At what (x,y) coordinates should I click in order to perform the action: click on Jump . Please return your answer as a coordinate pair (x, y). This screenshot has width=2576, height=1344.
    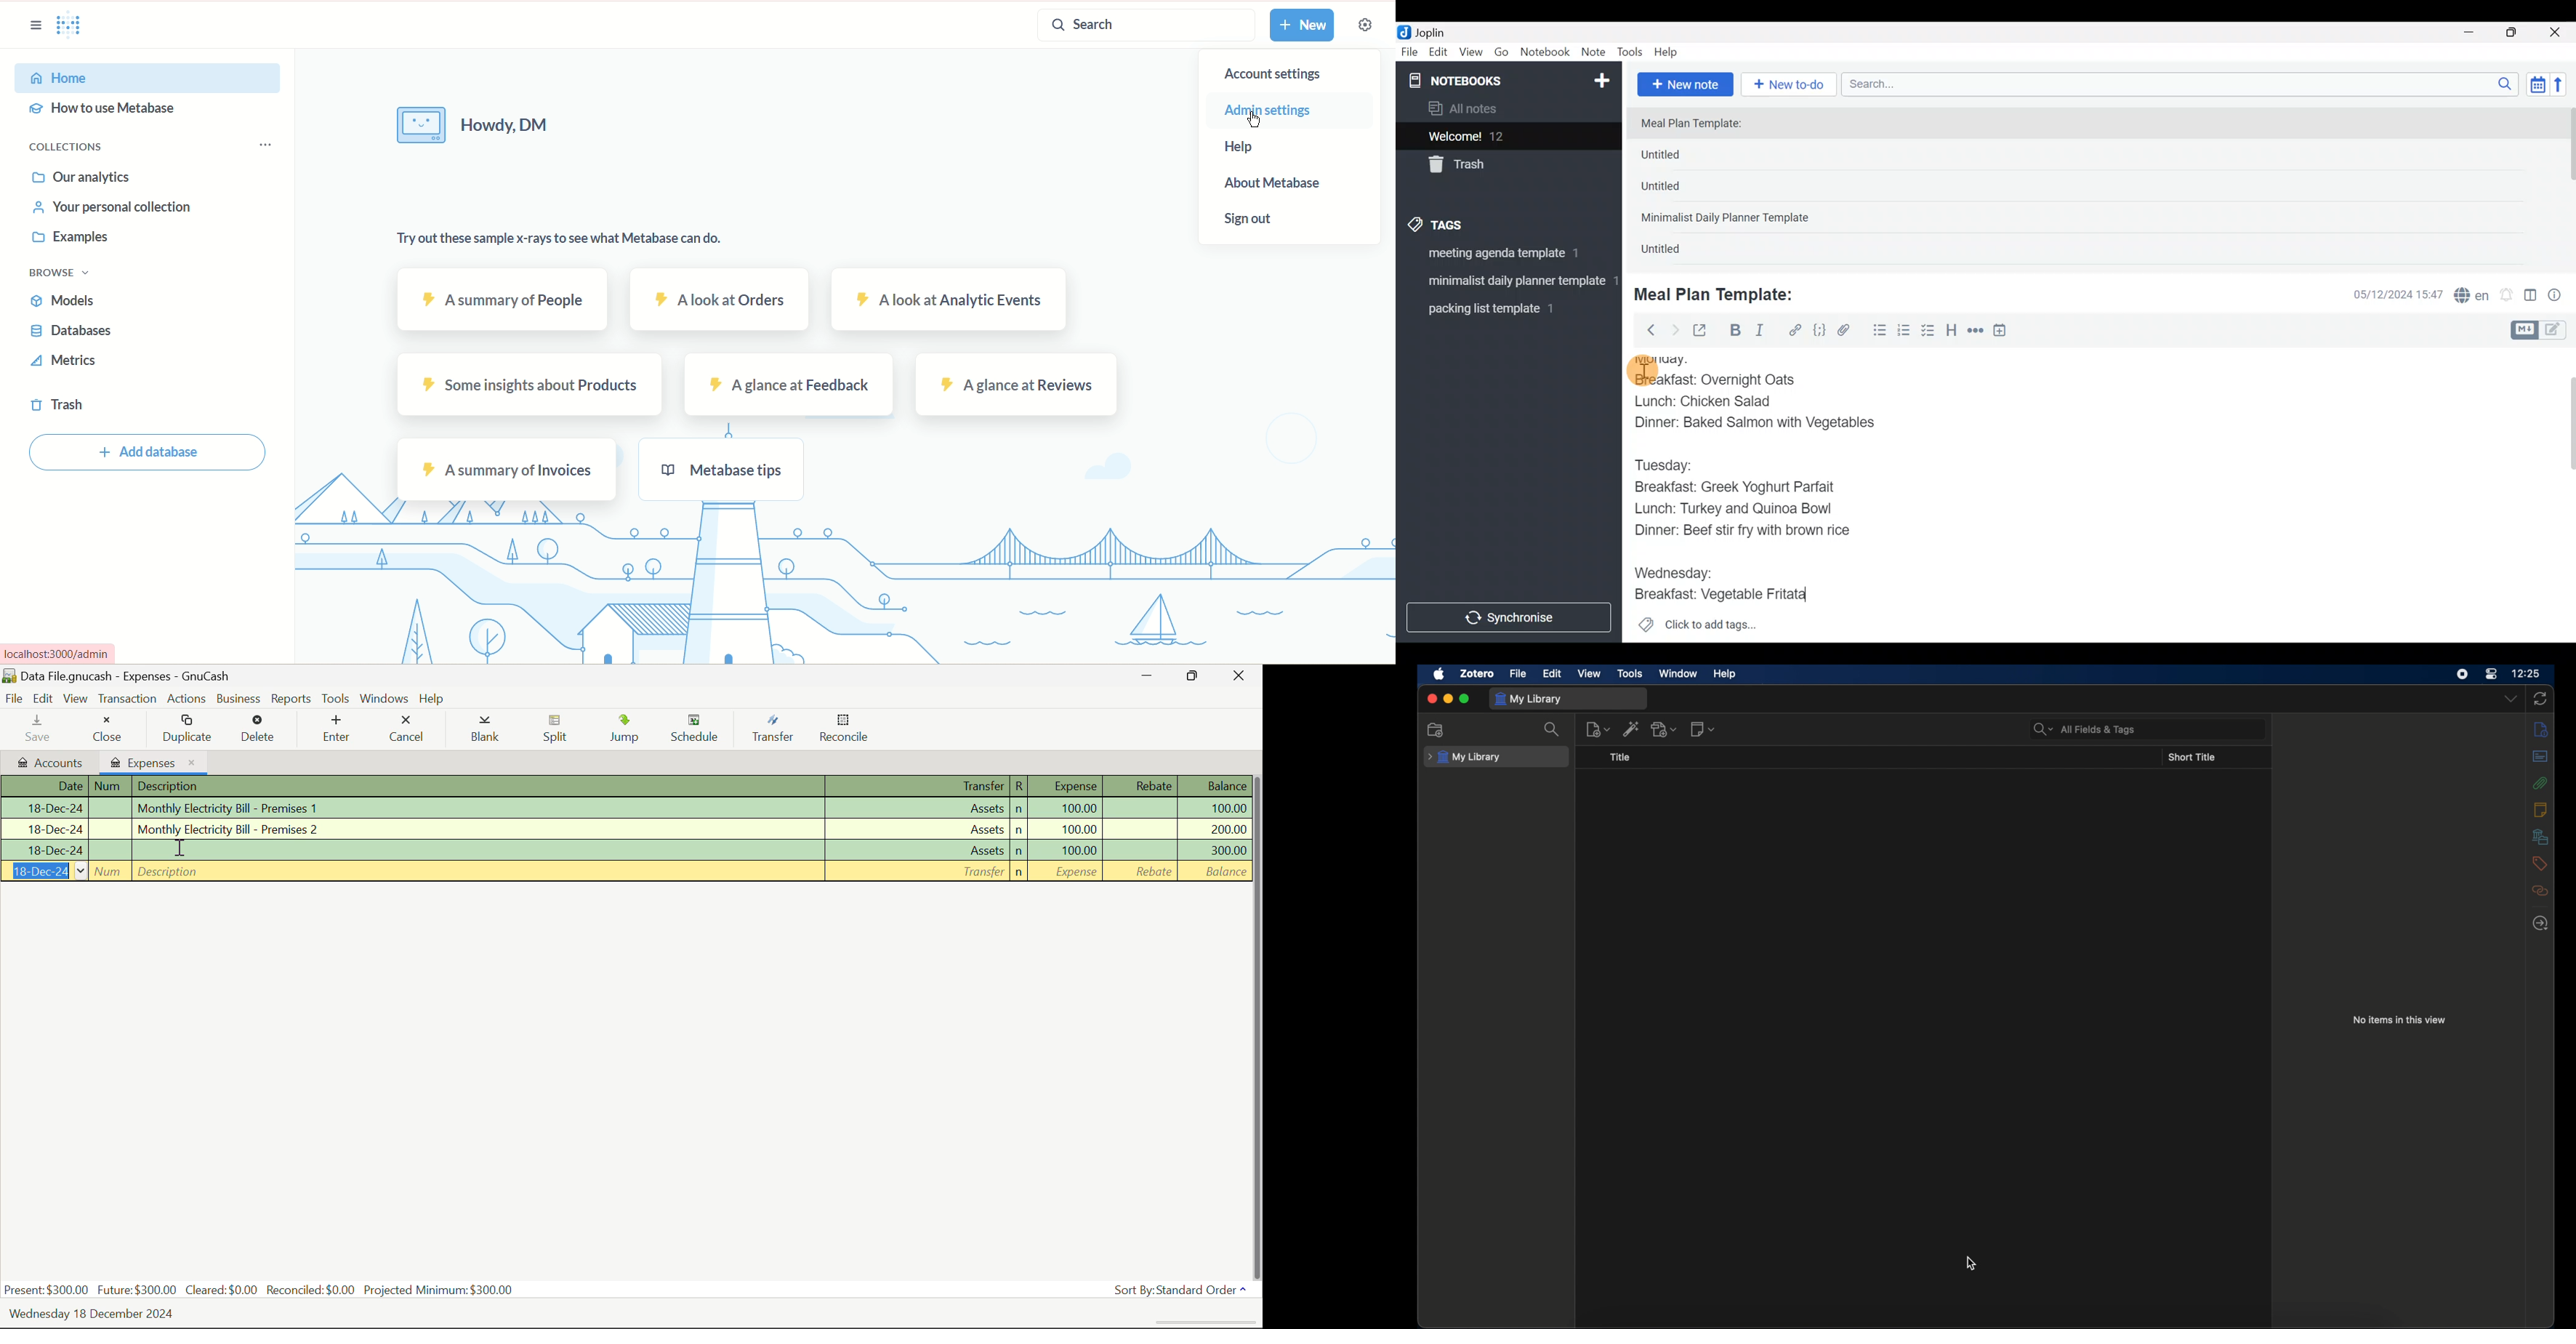
    Looking at the image, I should click on (631, 731).